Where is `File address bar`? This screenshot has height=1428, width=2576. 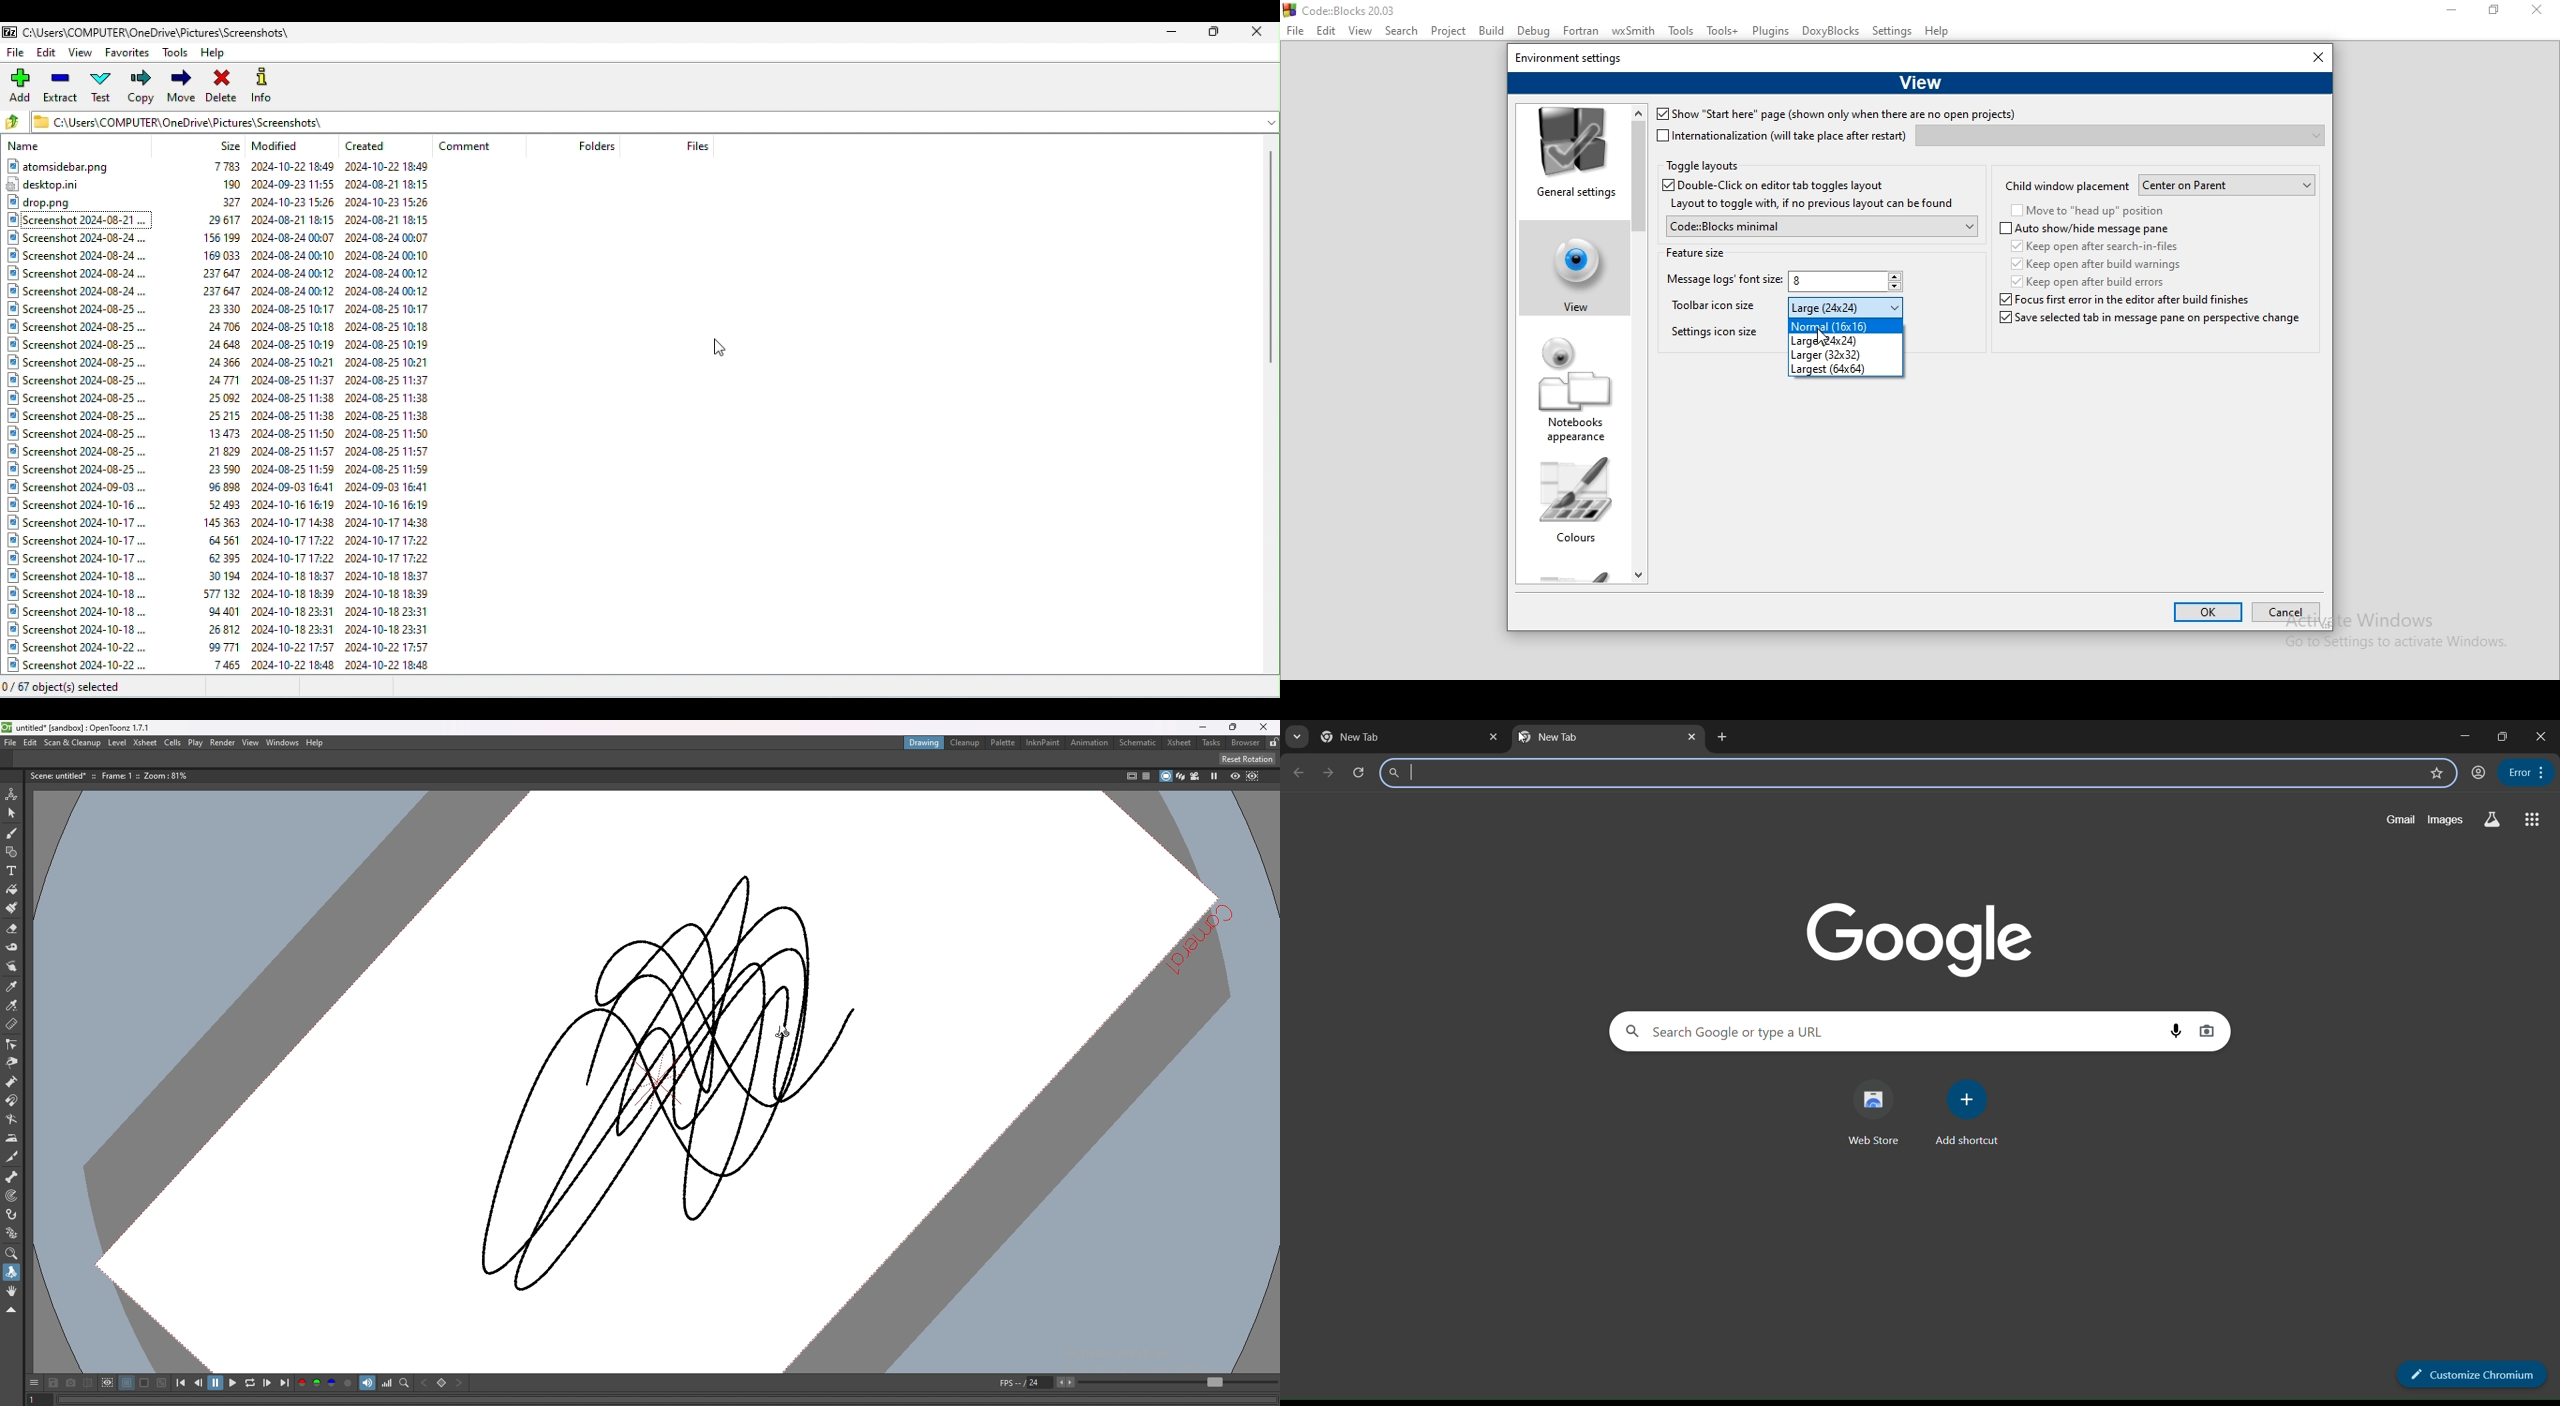
File address bar is located at coordinates (643, 120).